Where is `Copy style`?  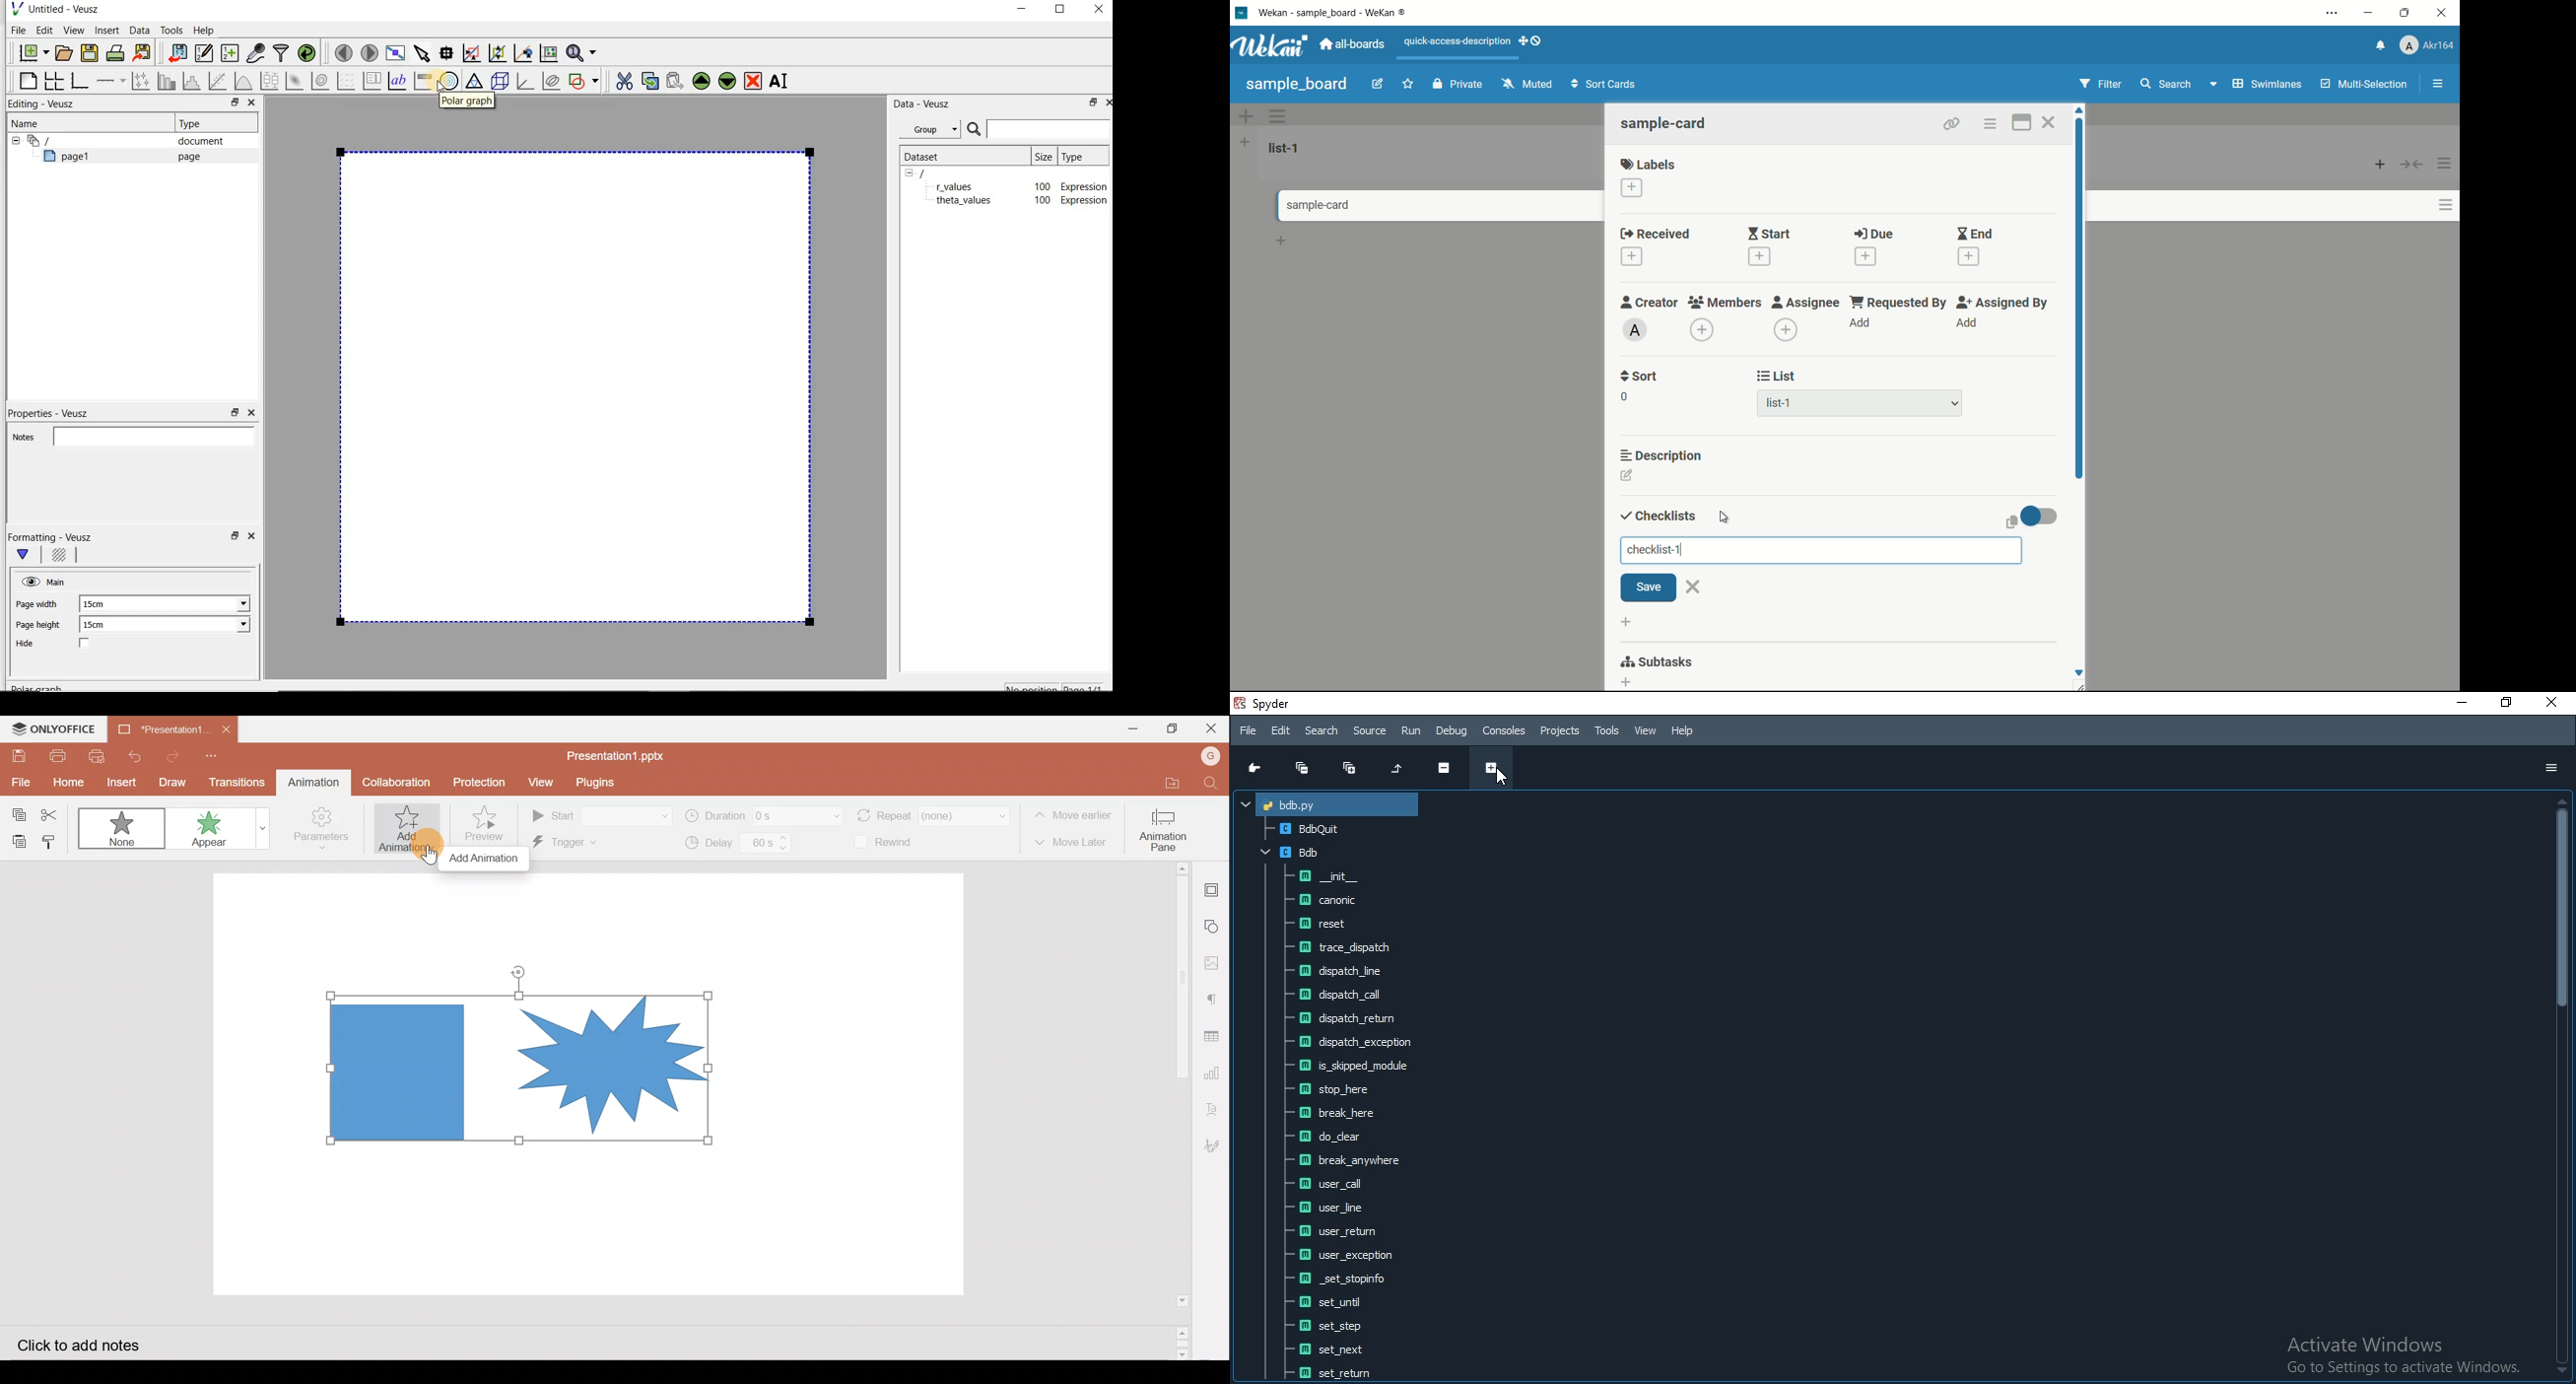
Copy style is located at coordinates (55, 840).